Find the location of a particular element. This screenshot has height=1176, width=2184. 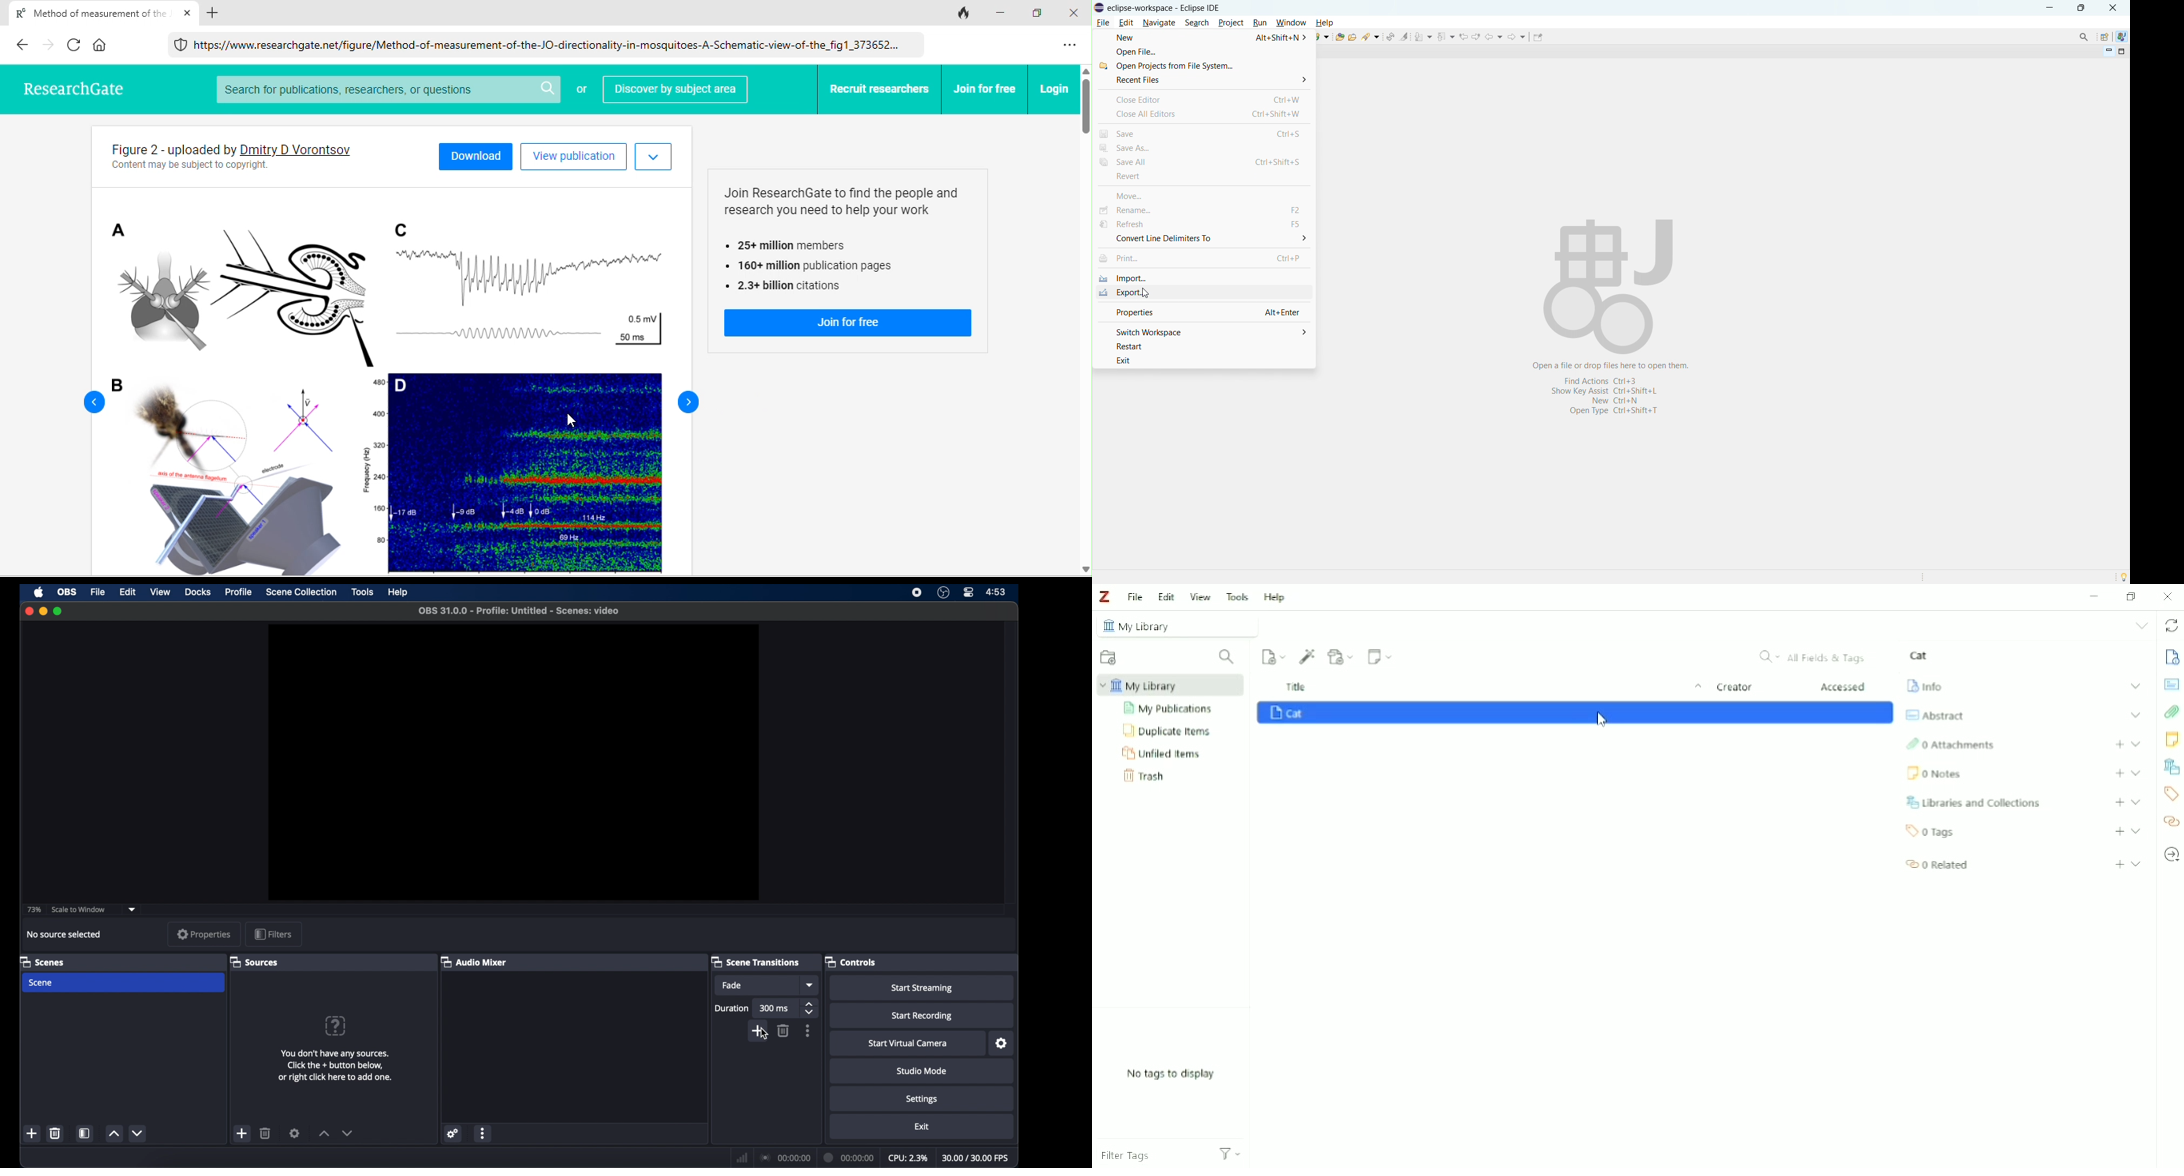

add is located at coordinates (241, 1133).